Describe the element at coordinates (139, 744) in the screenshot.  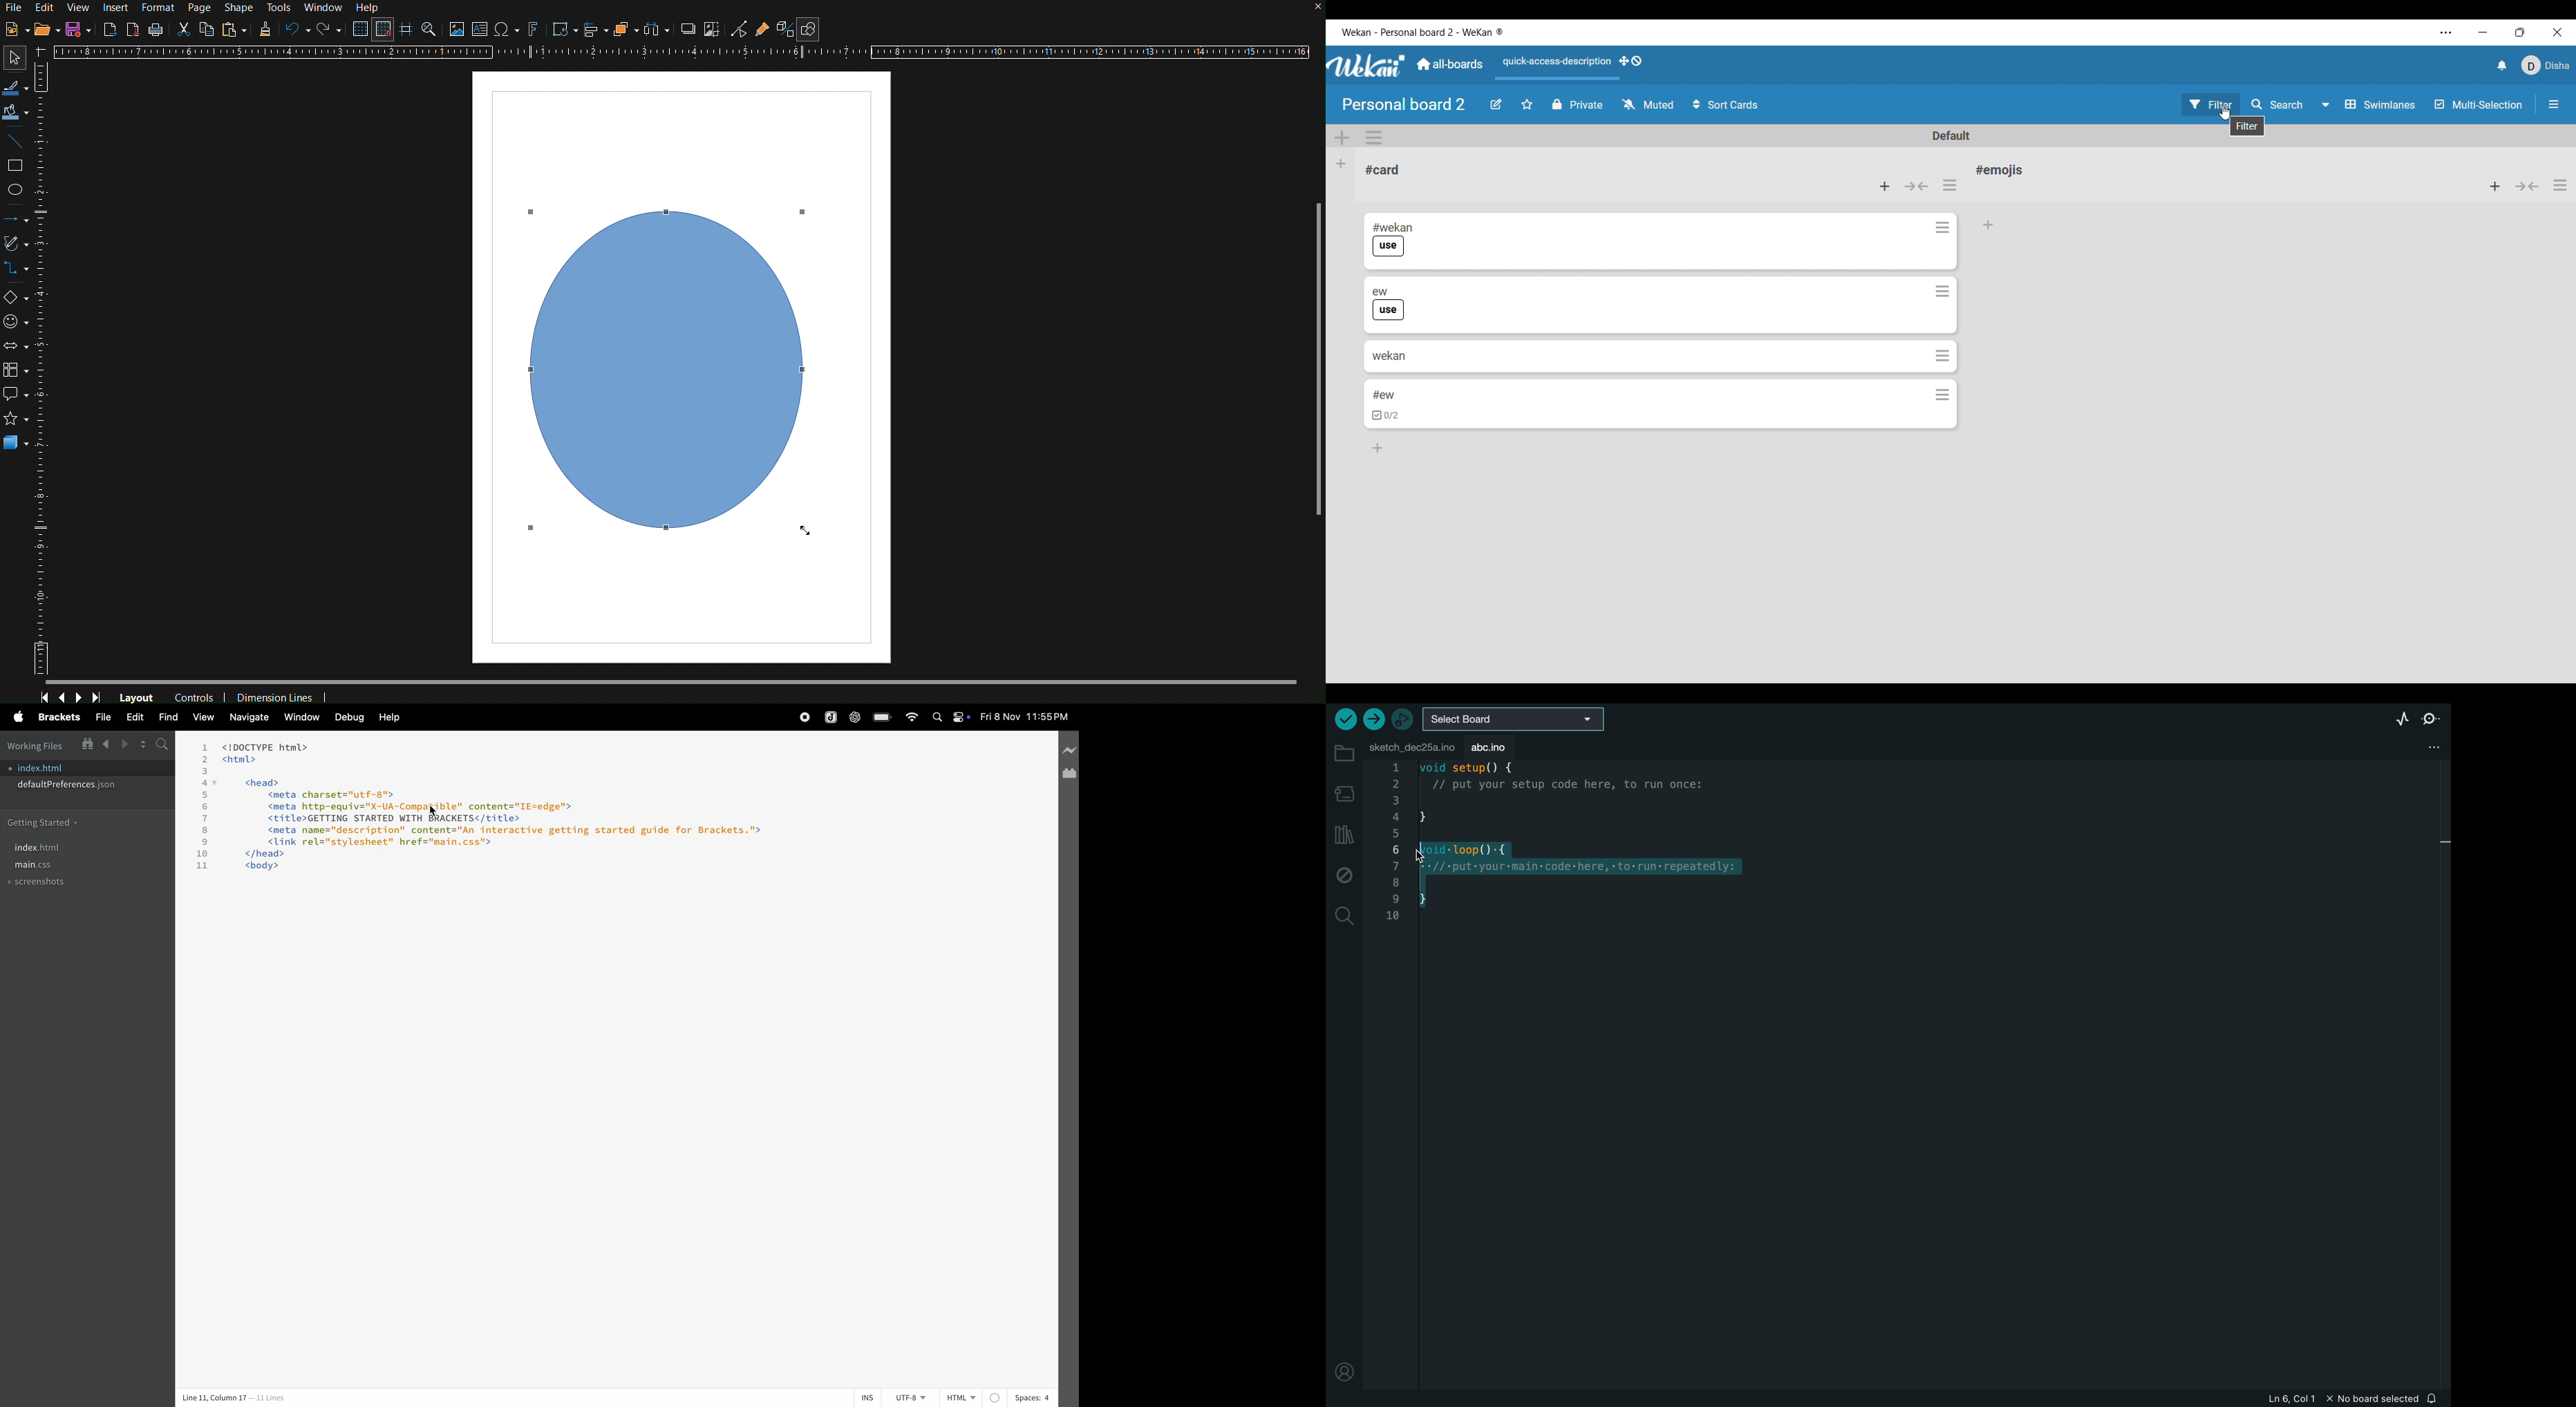
I see `split editor` at that location.